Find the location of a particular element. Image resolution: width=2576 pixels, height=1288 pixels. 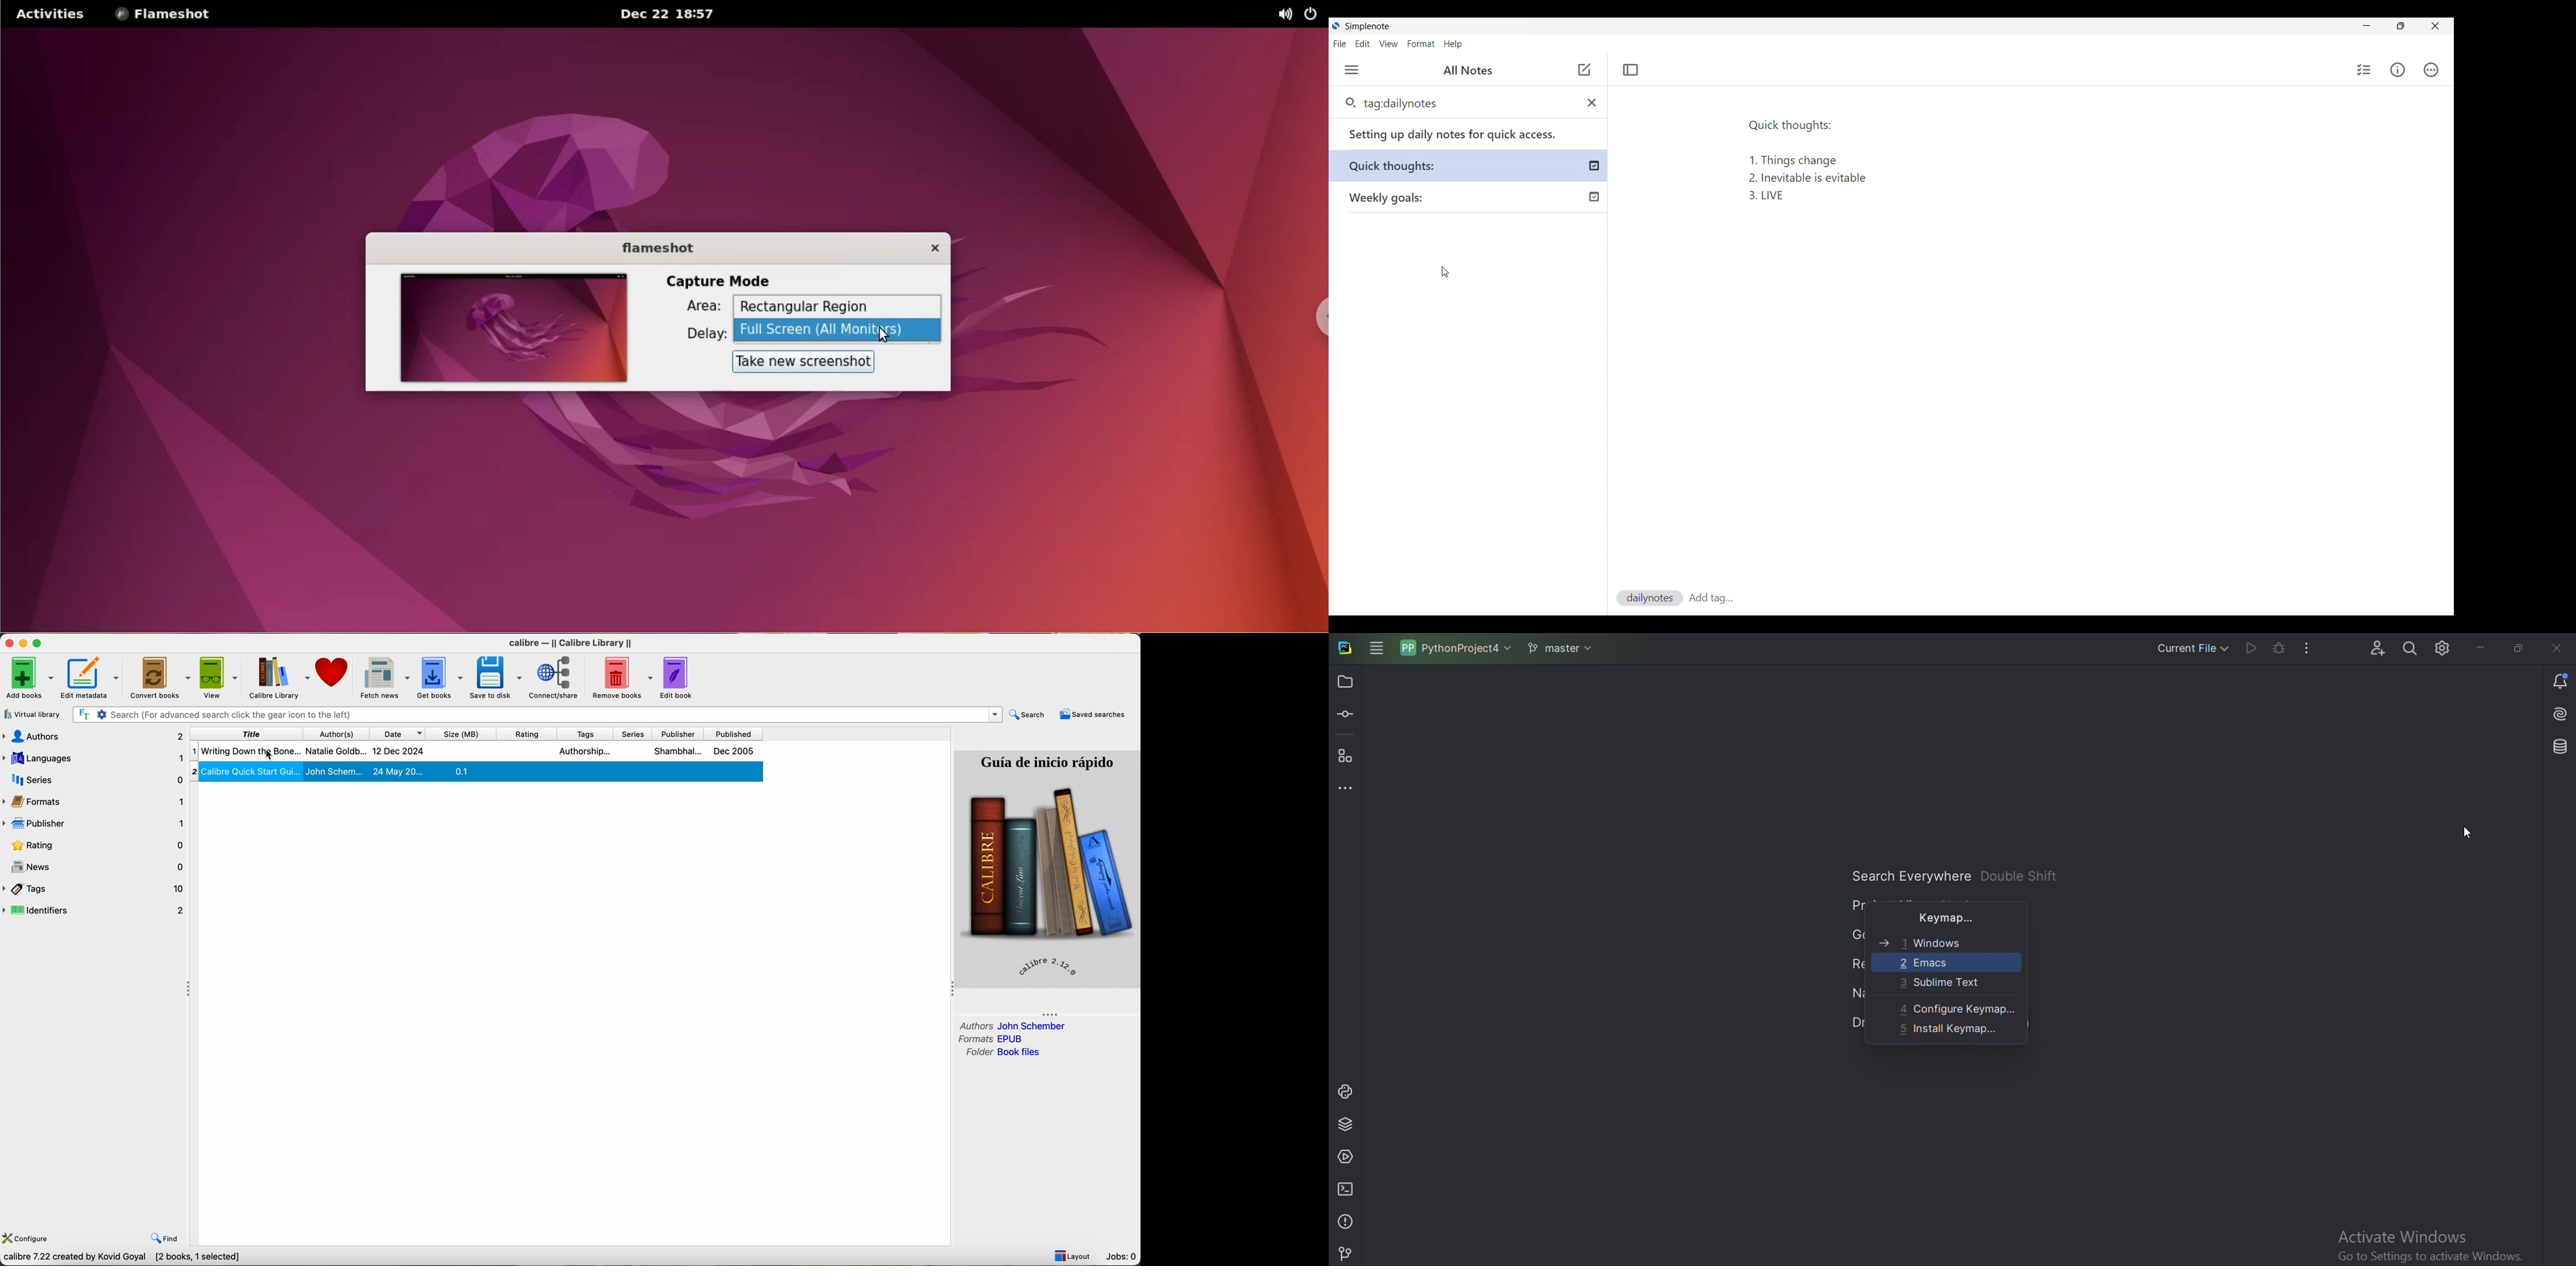

Python console is located at coordinates (1346, 1091).